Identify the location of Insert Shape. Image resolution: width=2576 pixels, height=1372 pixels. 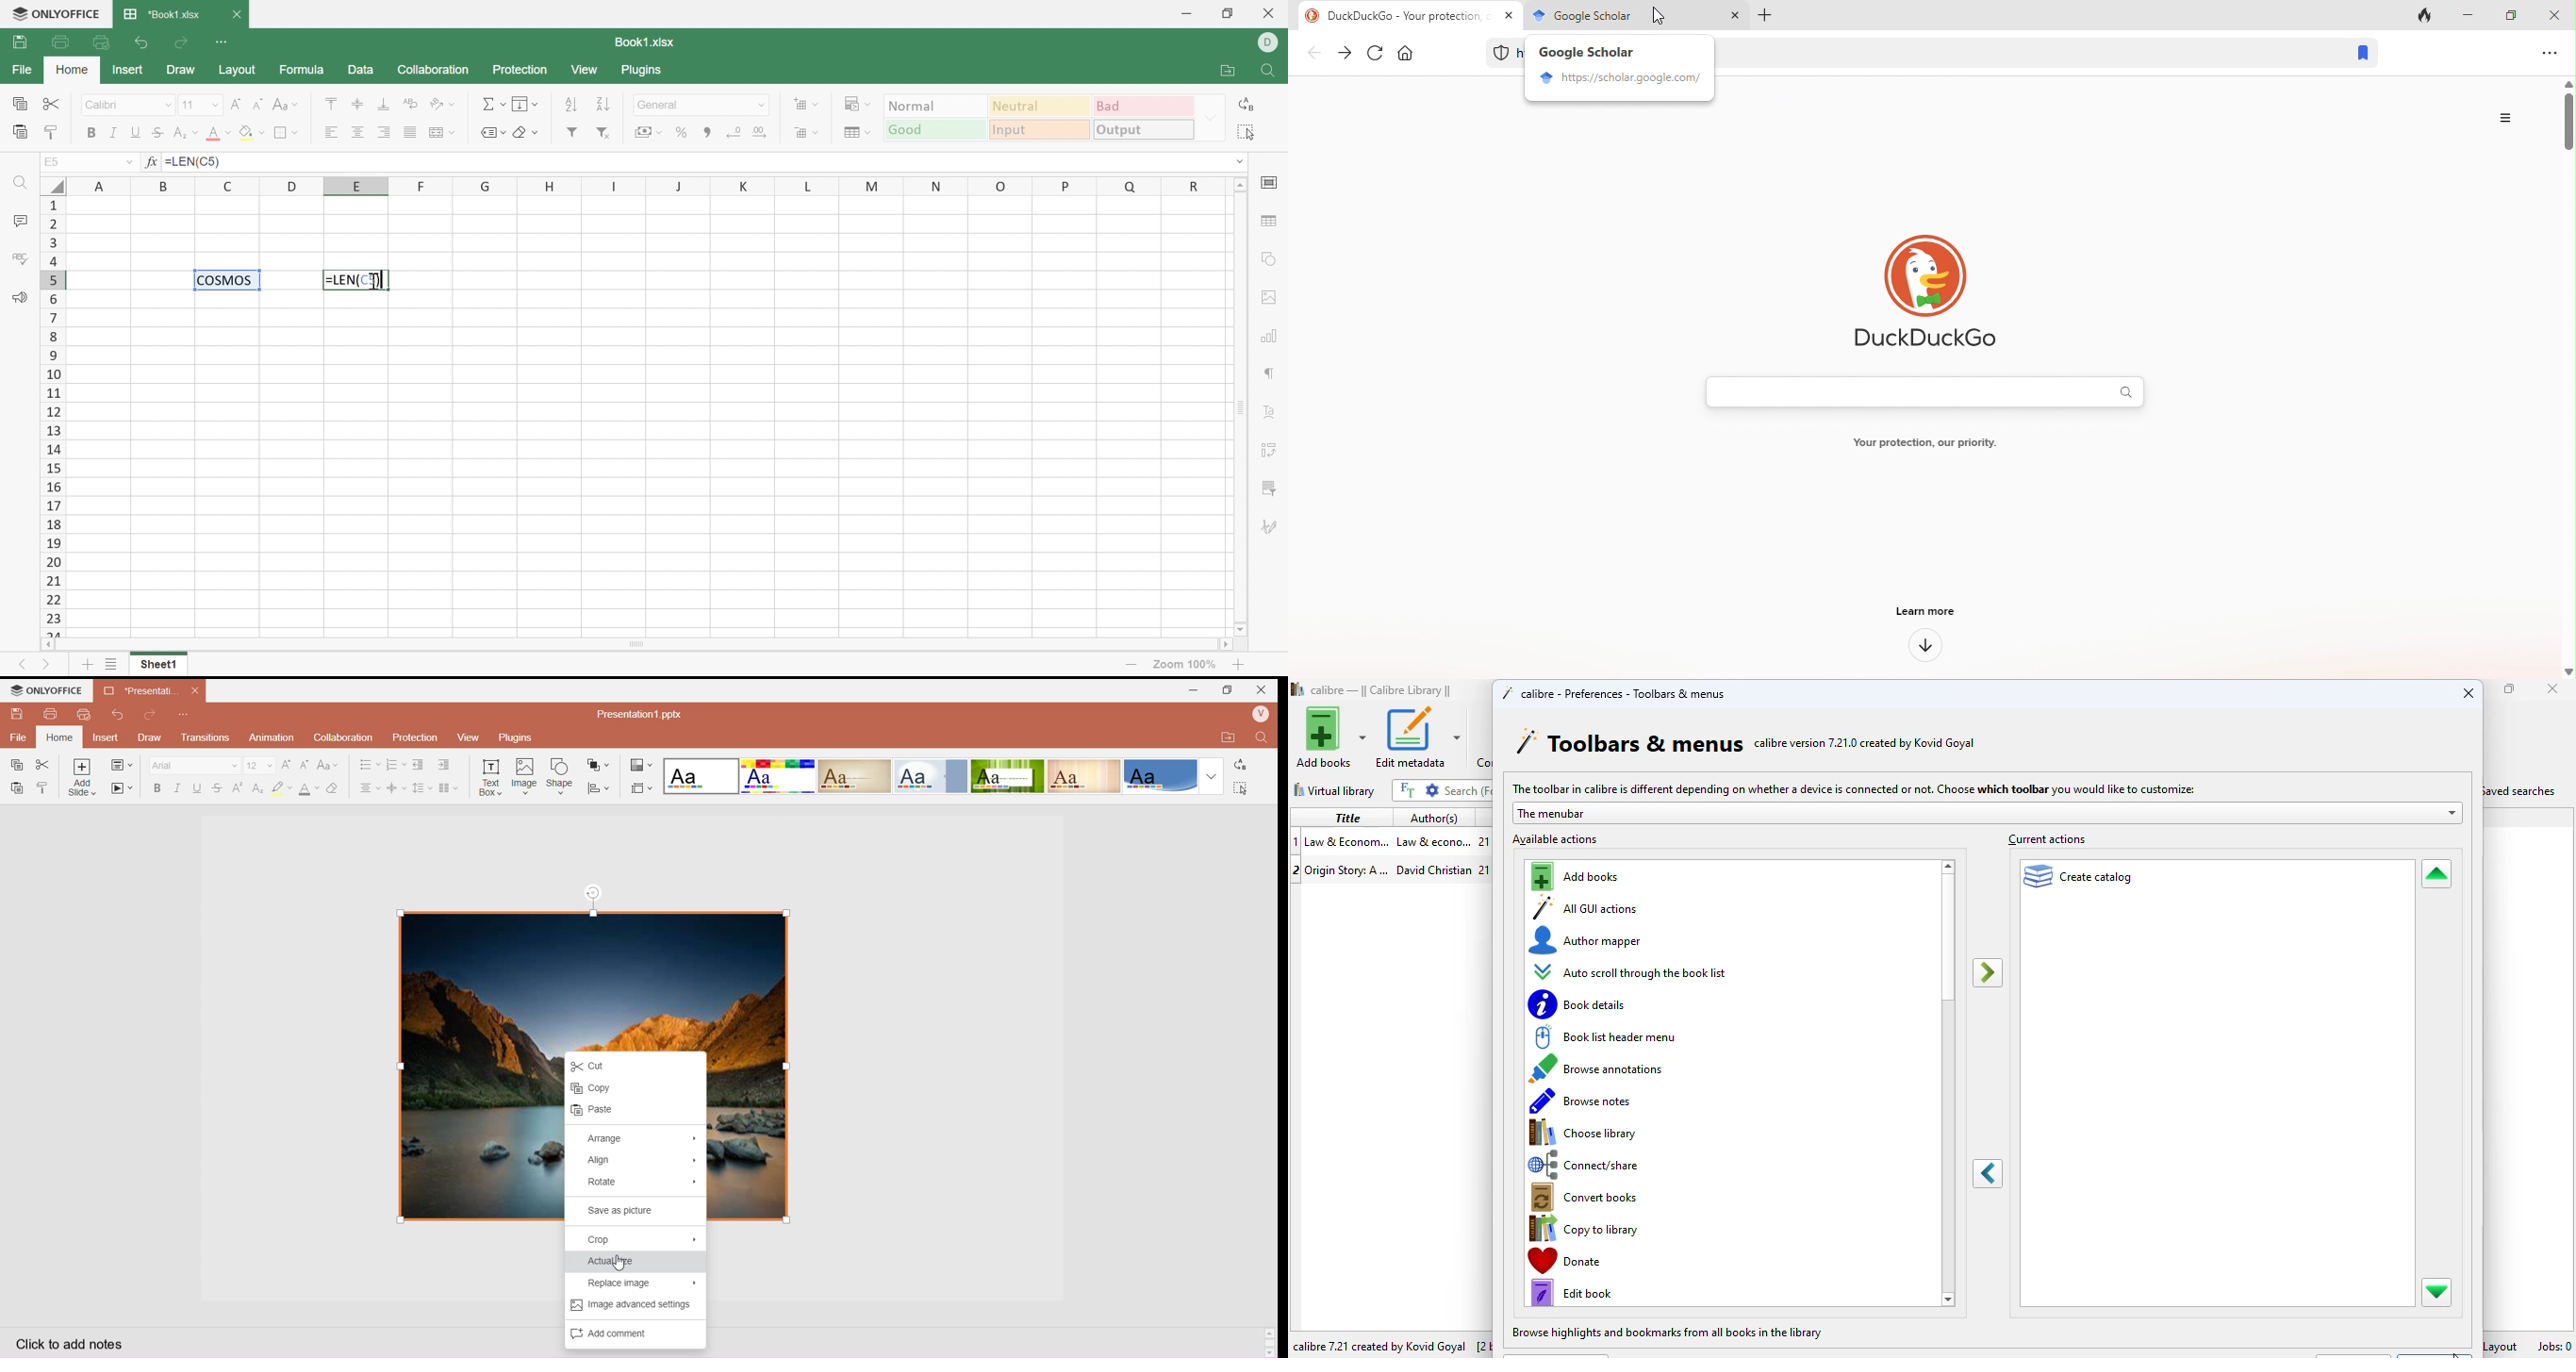
(560, 777).